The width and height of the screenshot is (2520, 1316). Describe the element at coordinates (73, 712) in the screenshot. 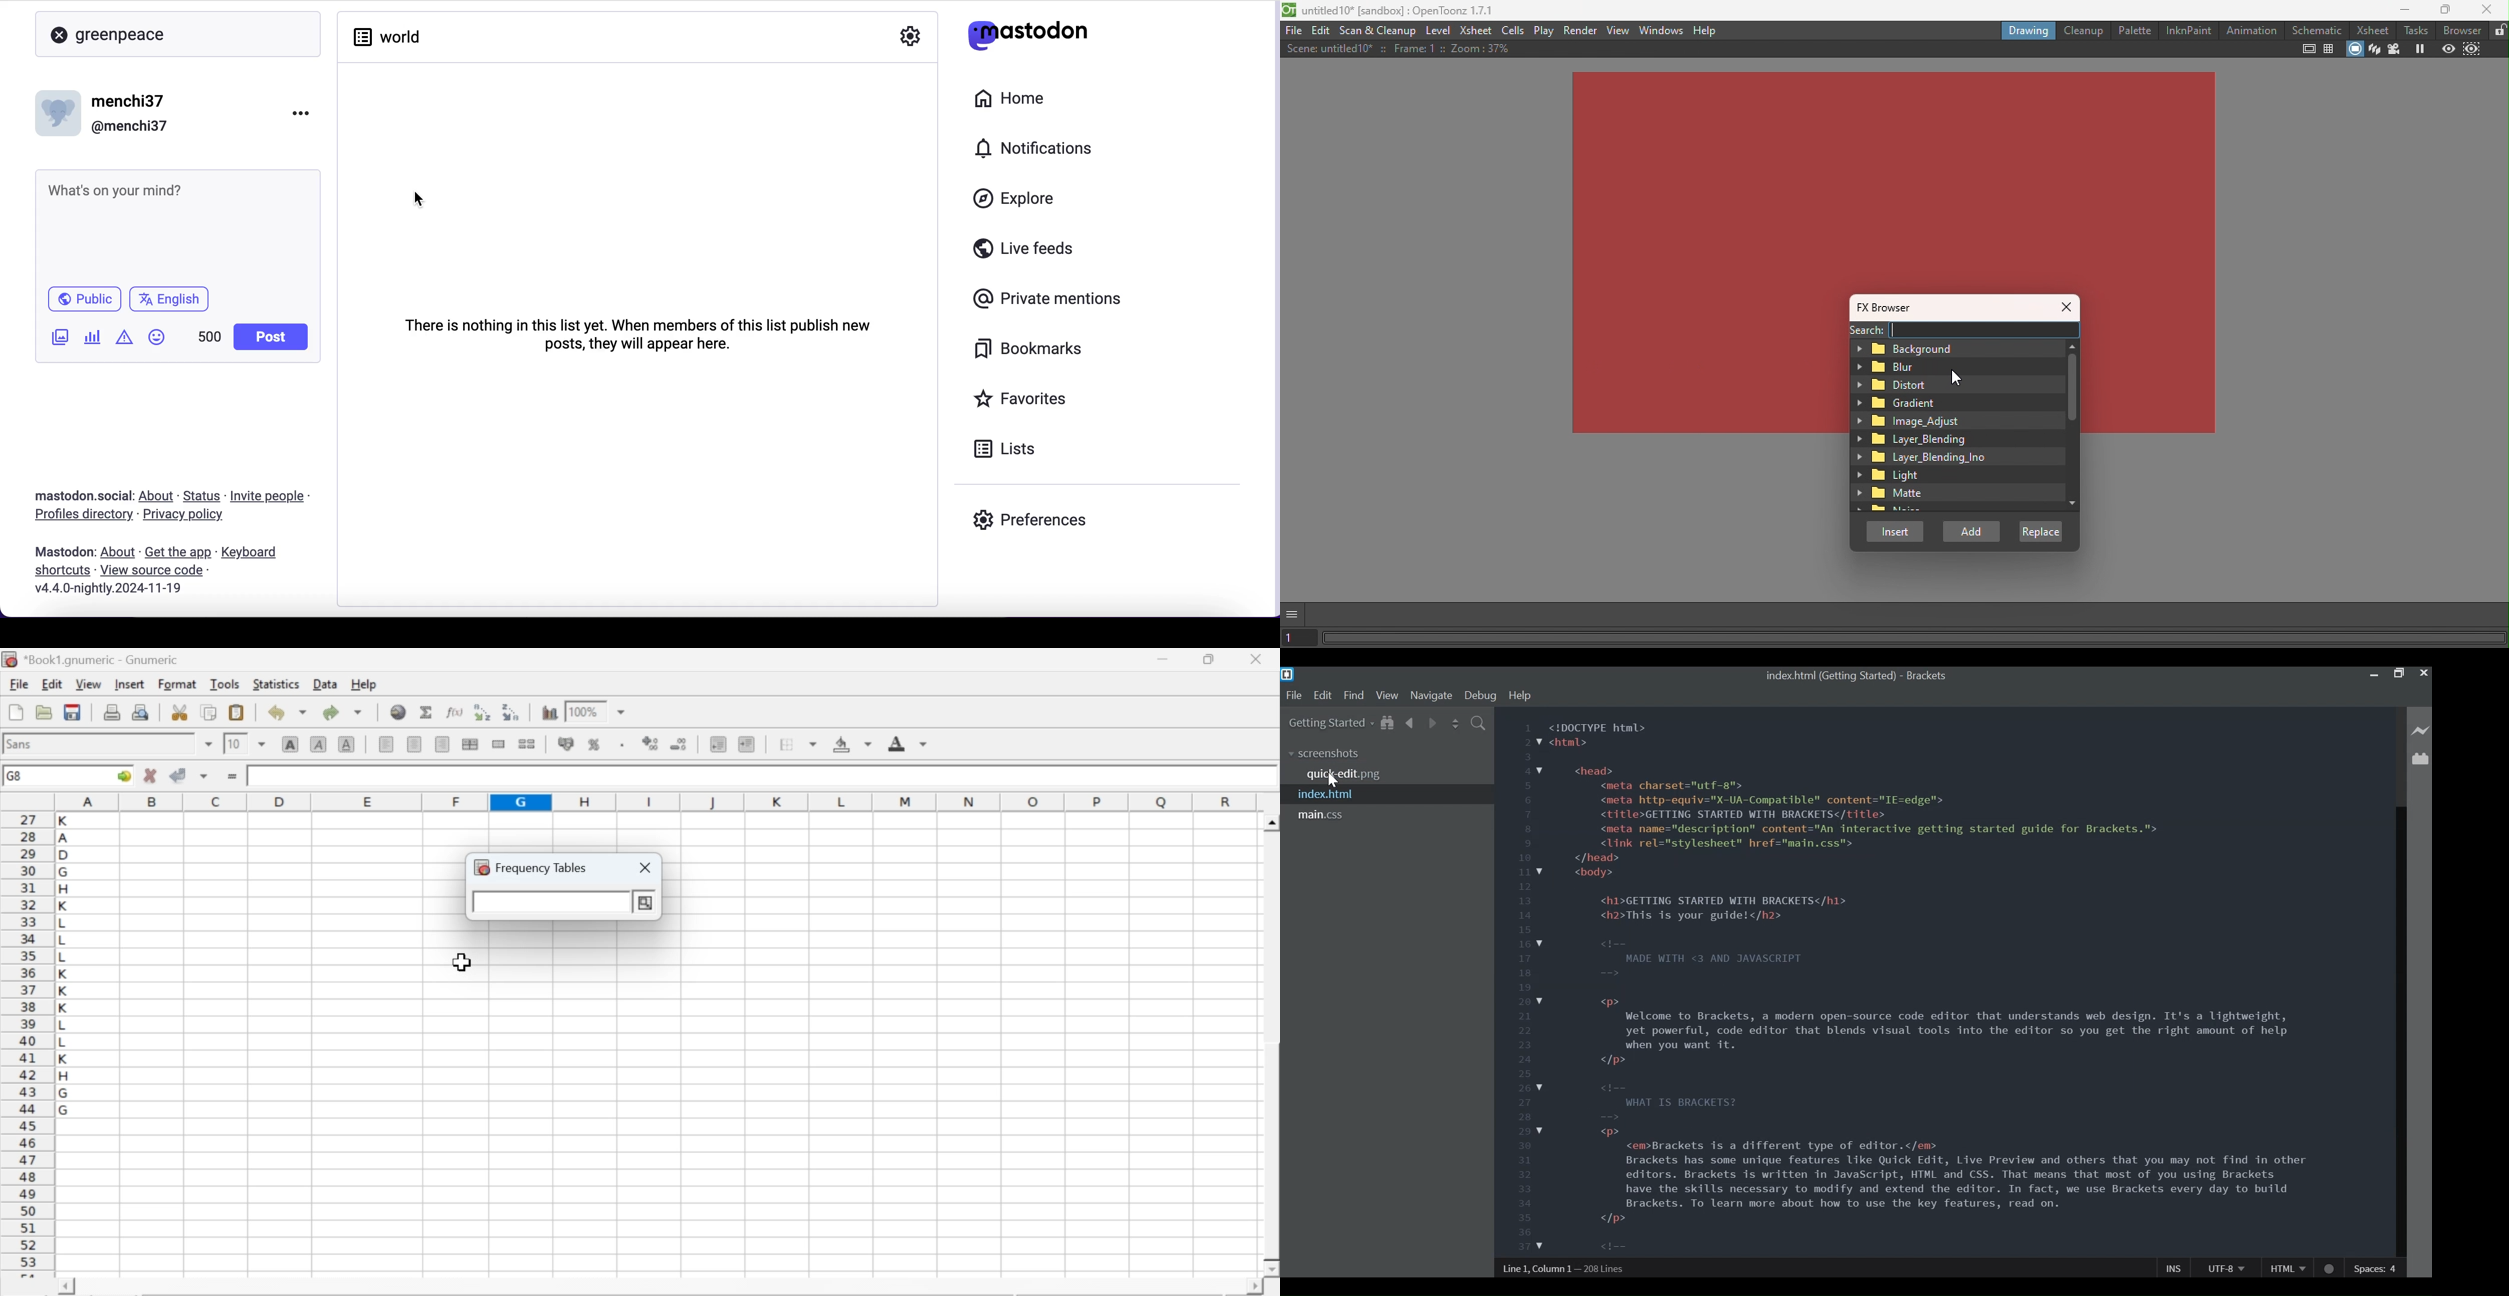

I see `save current workbook` at that location.